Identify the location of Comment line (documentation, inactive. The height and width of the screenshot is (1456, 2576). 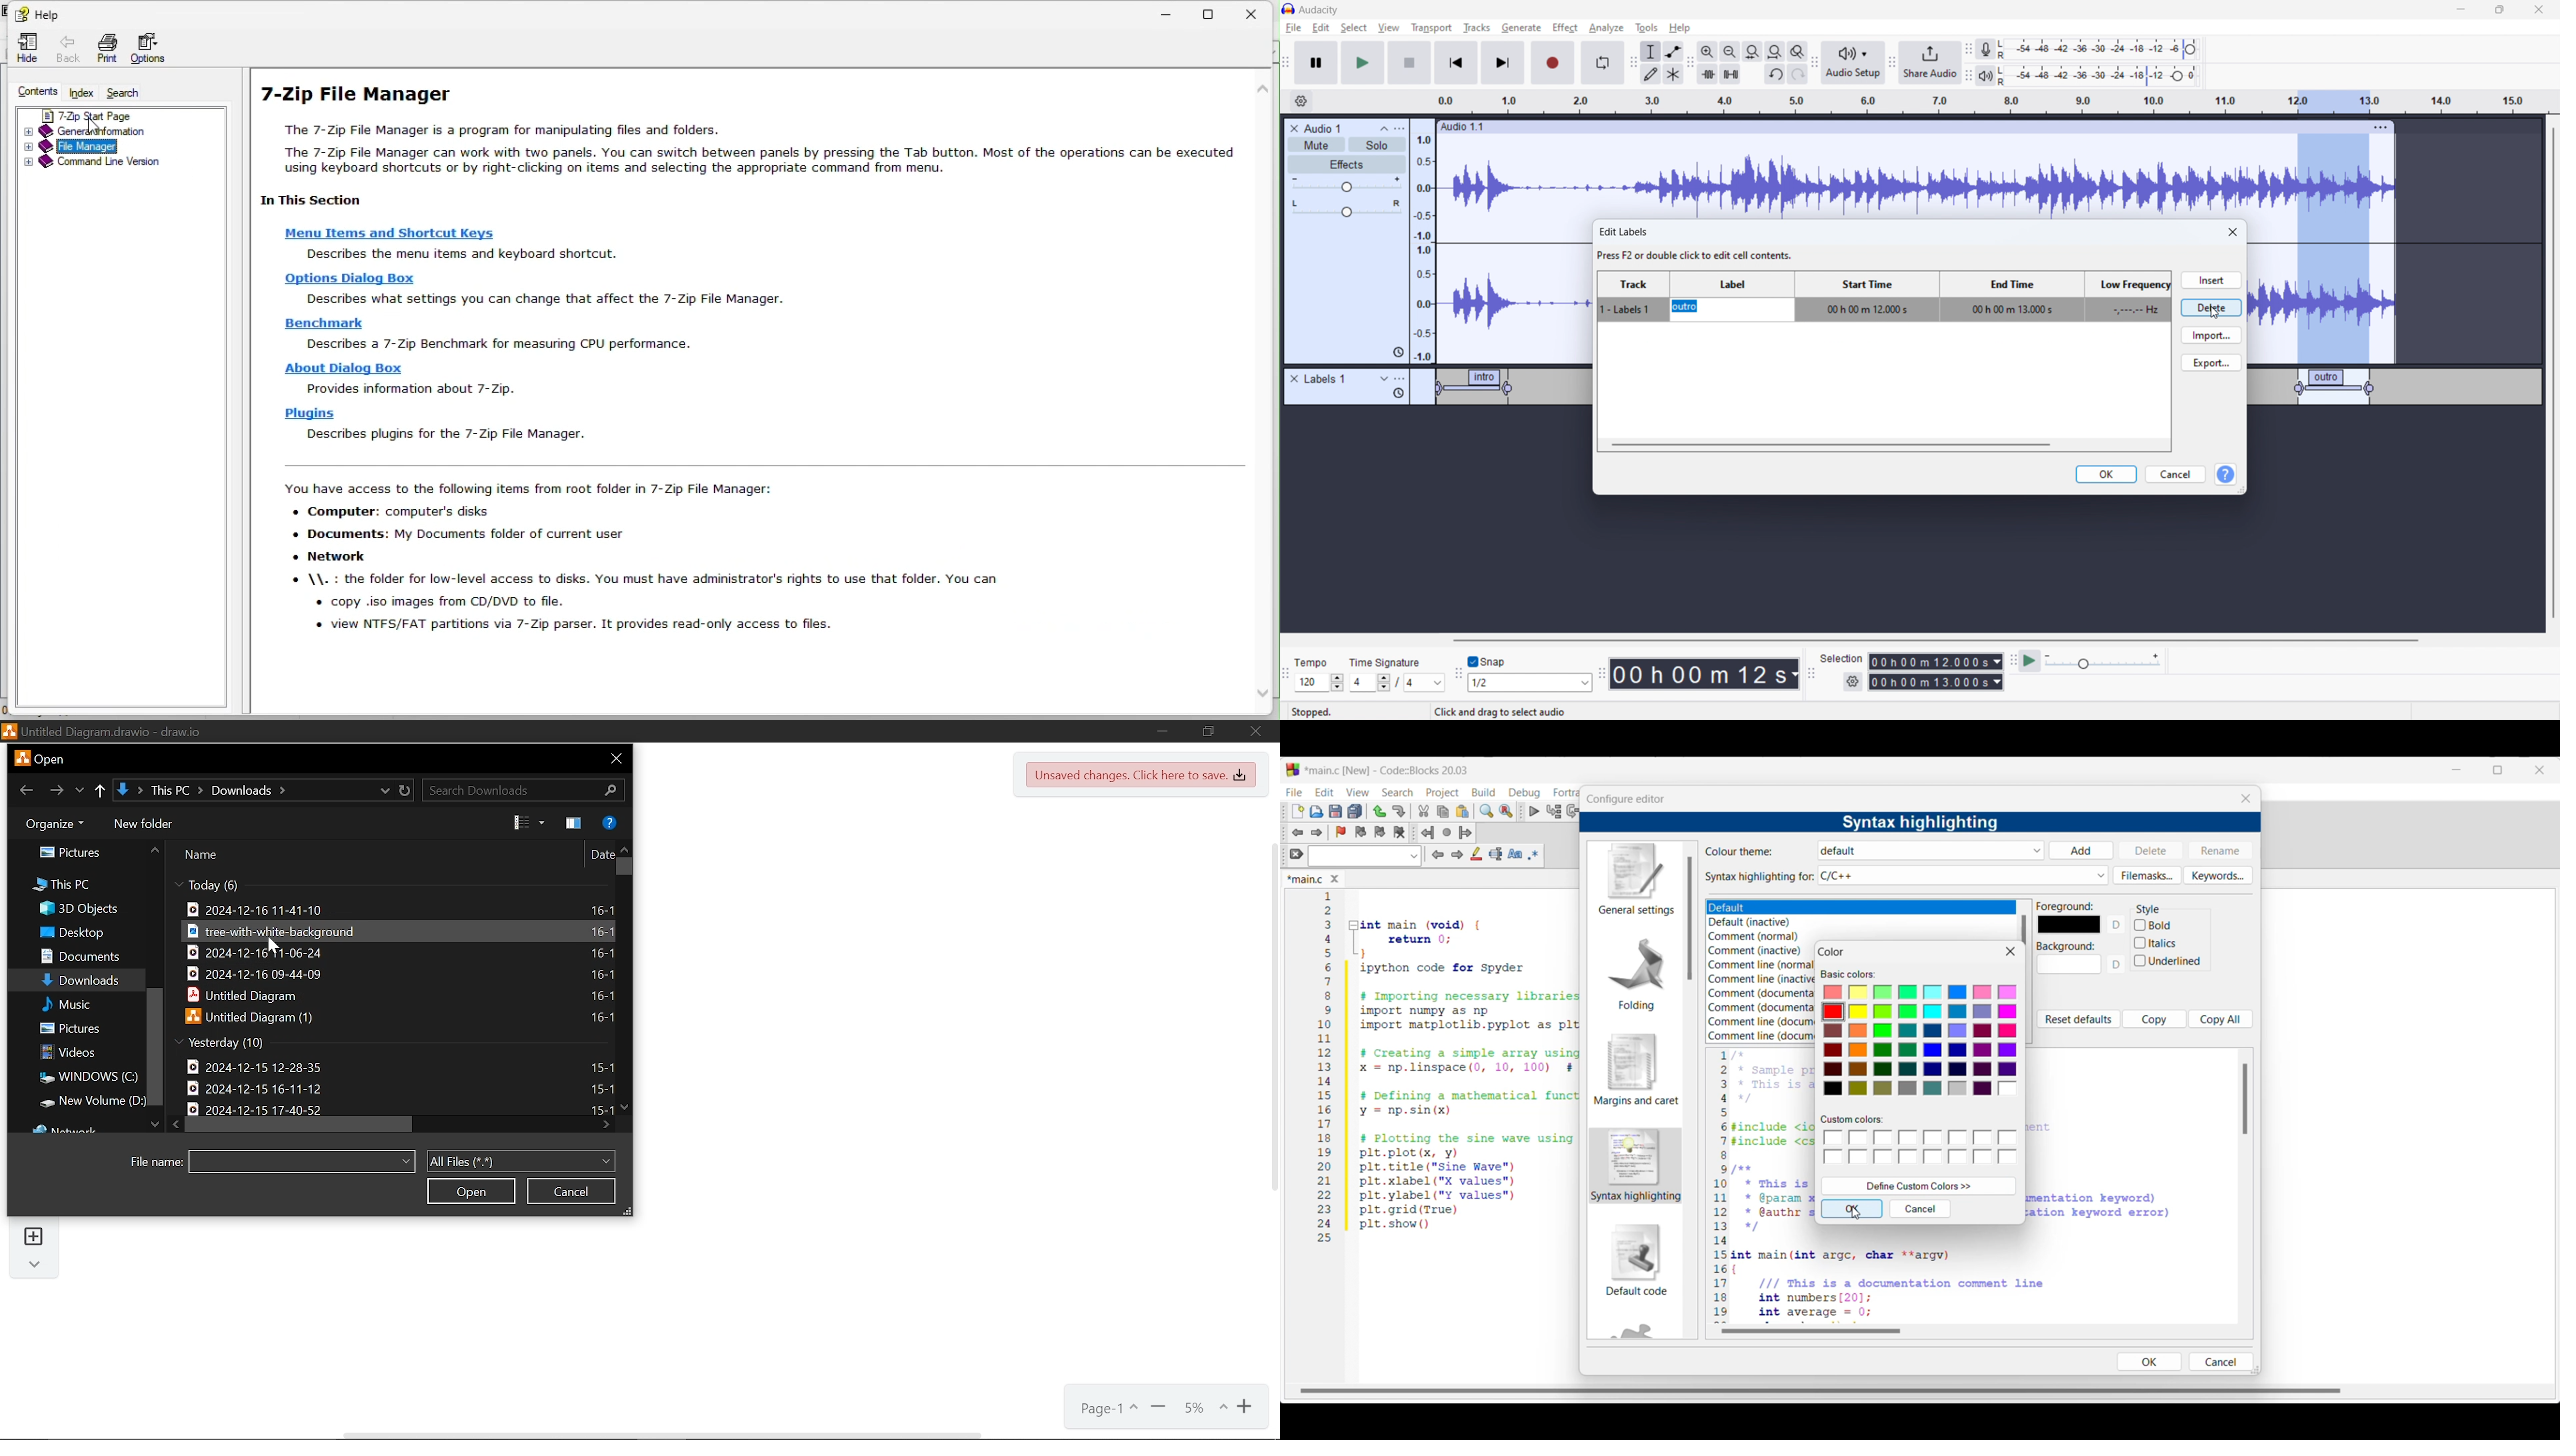
(1761, 1036).